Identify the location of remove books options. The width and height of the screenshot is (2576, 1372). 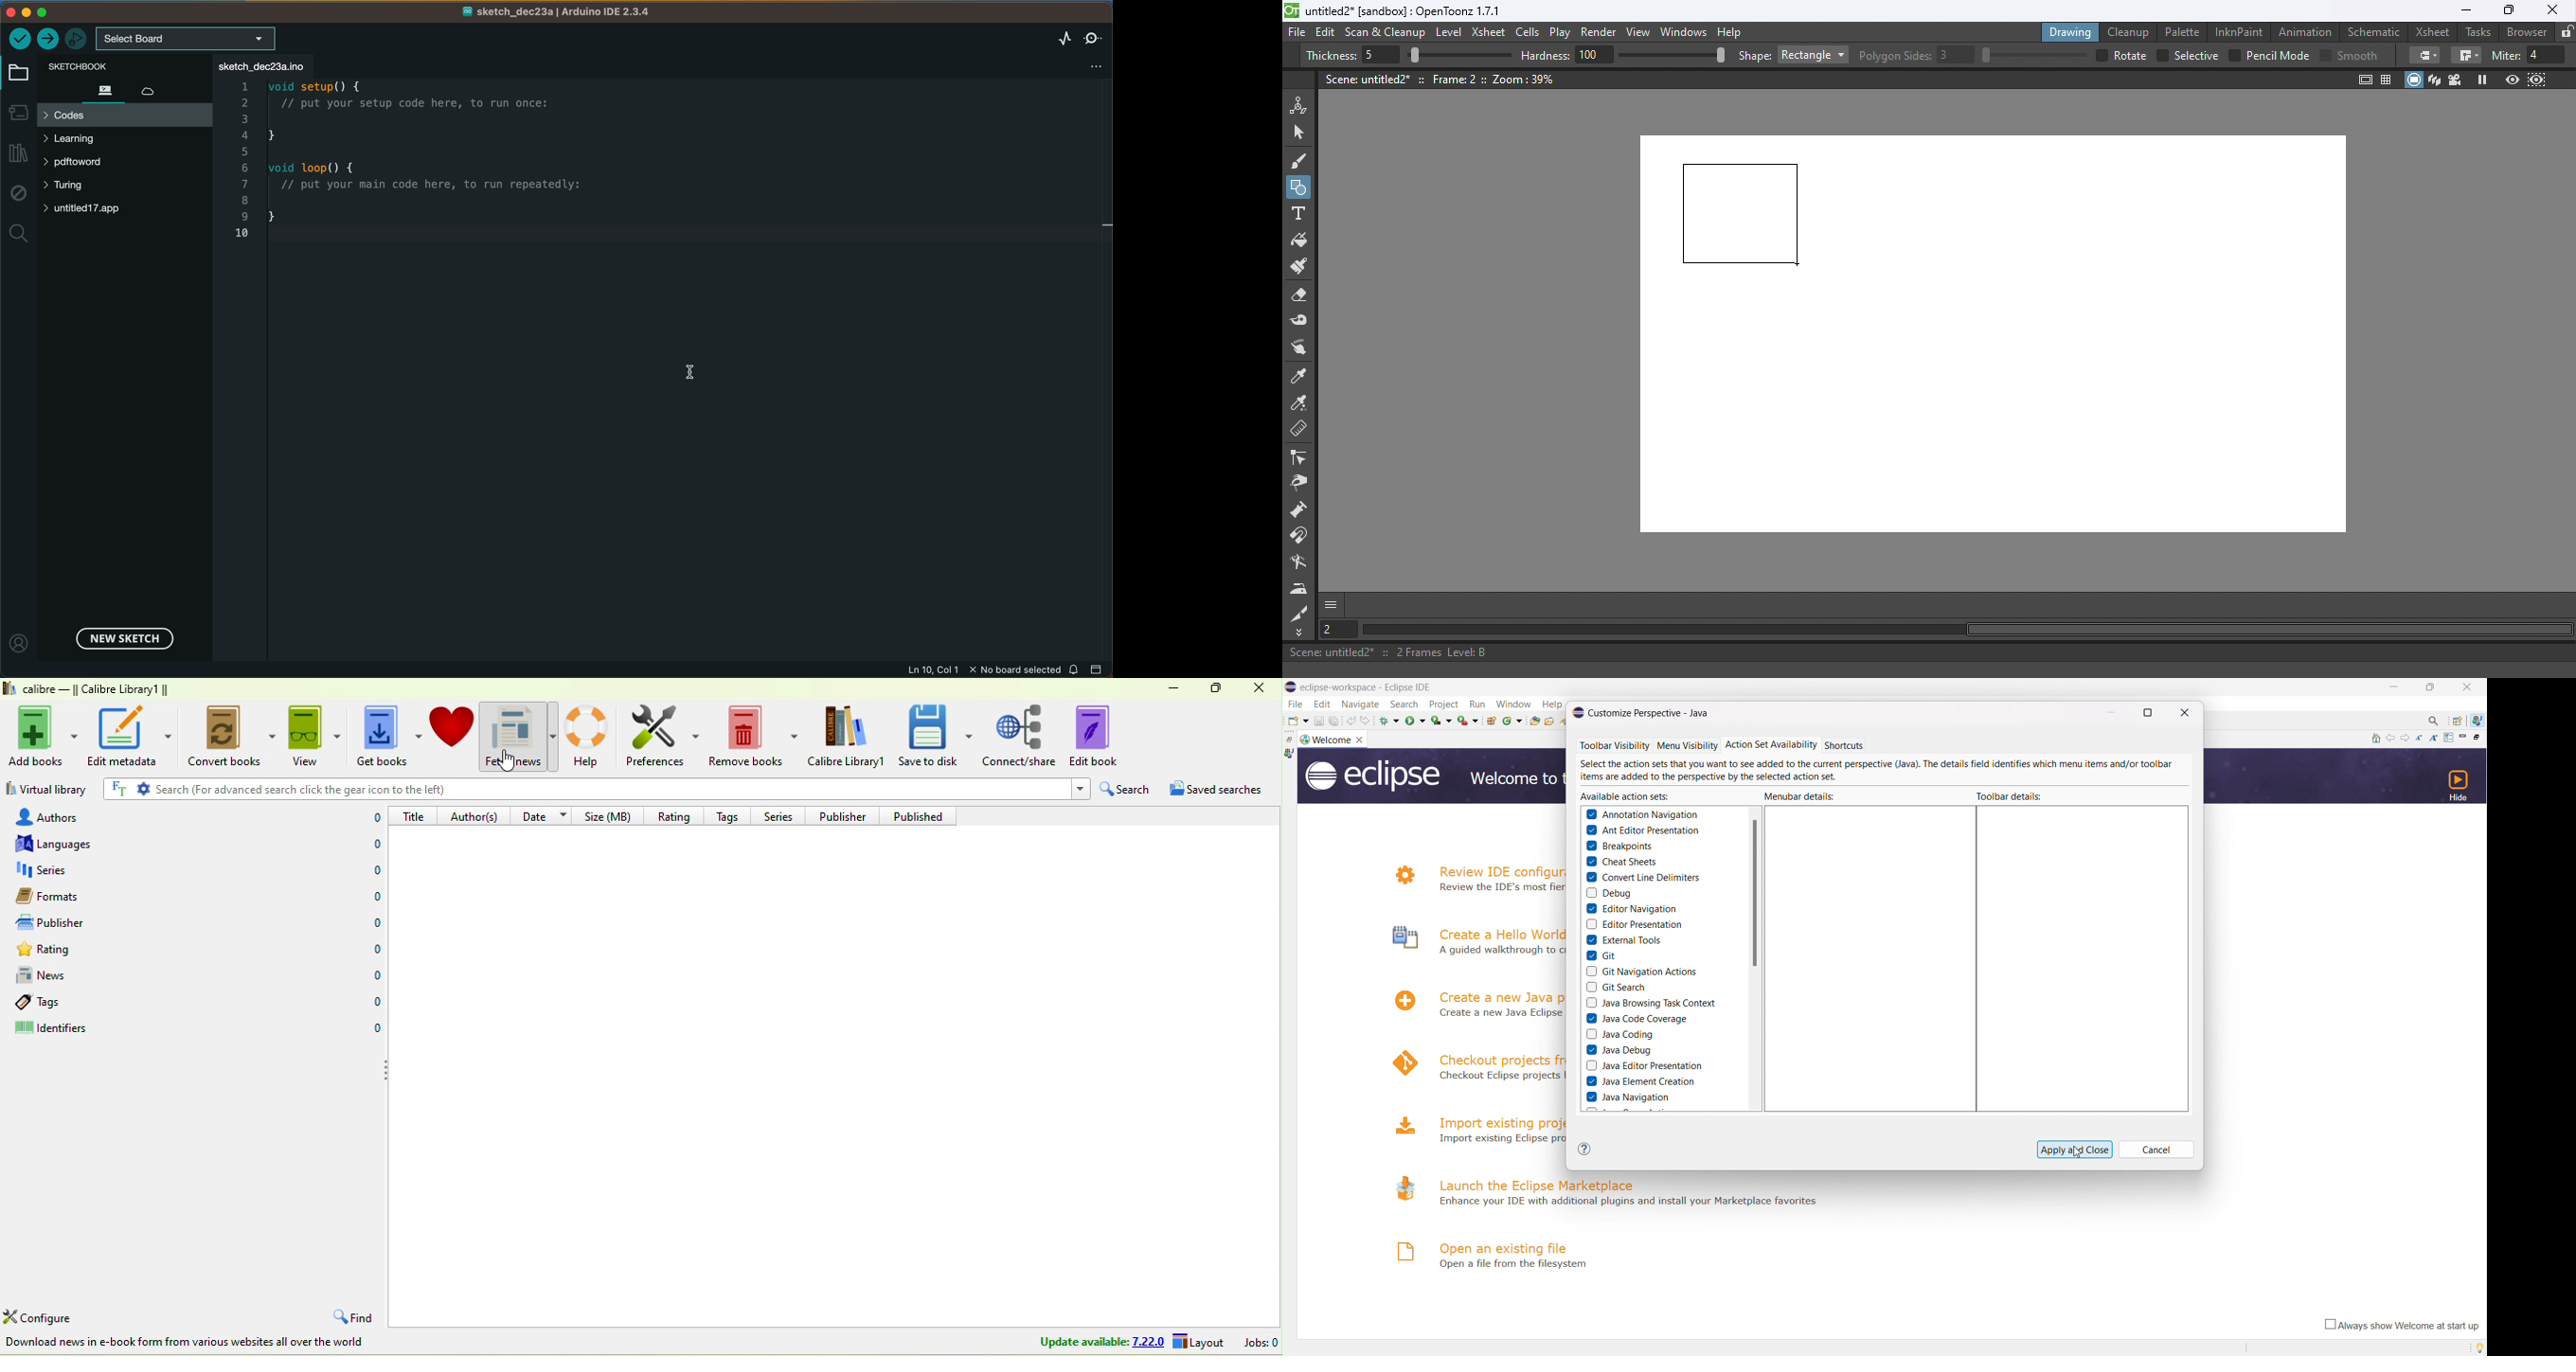
(793, 734).